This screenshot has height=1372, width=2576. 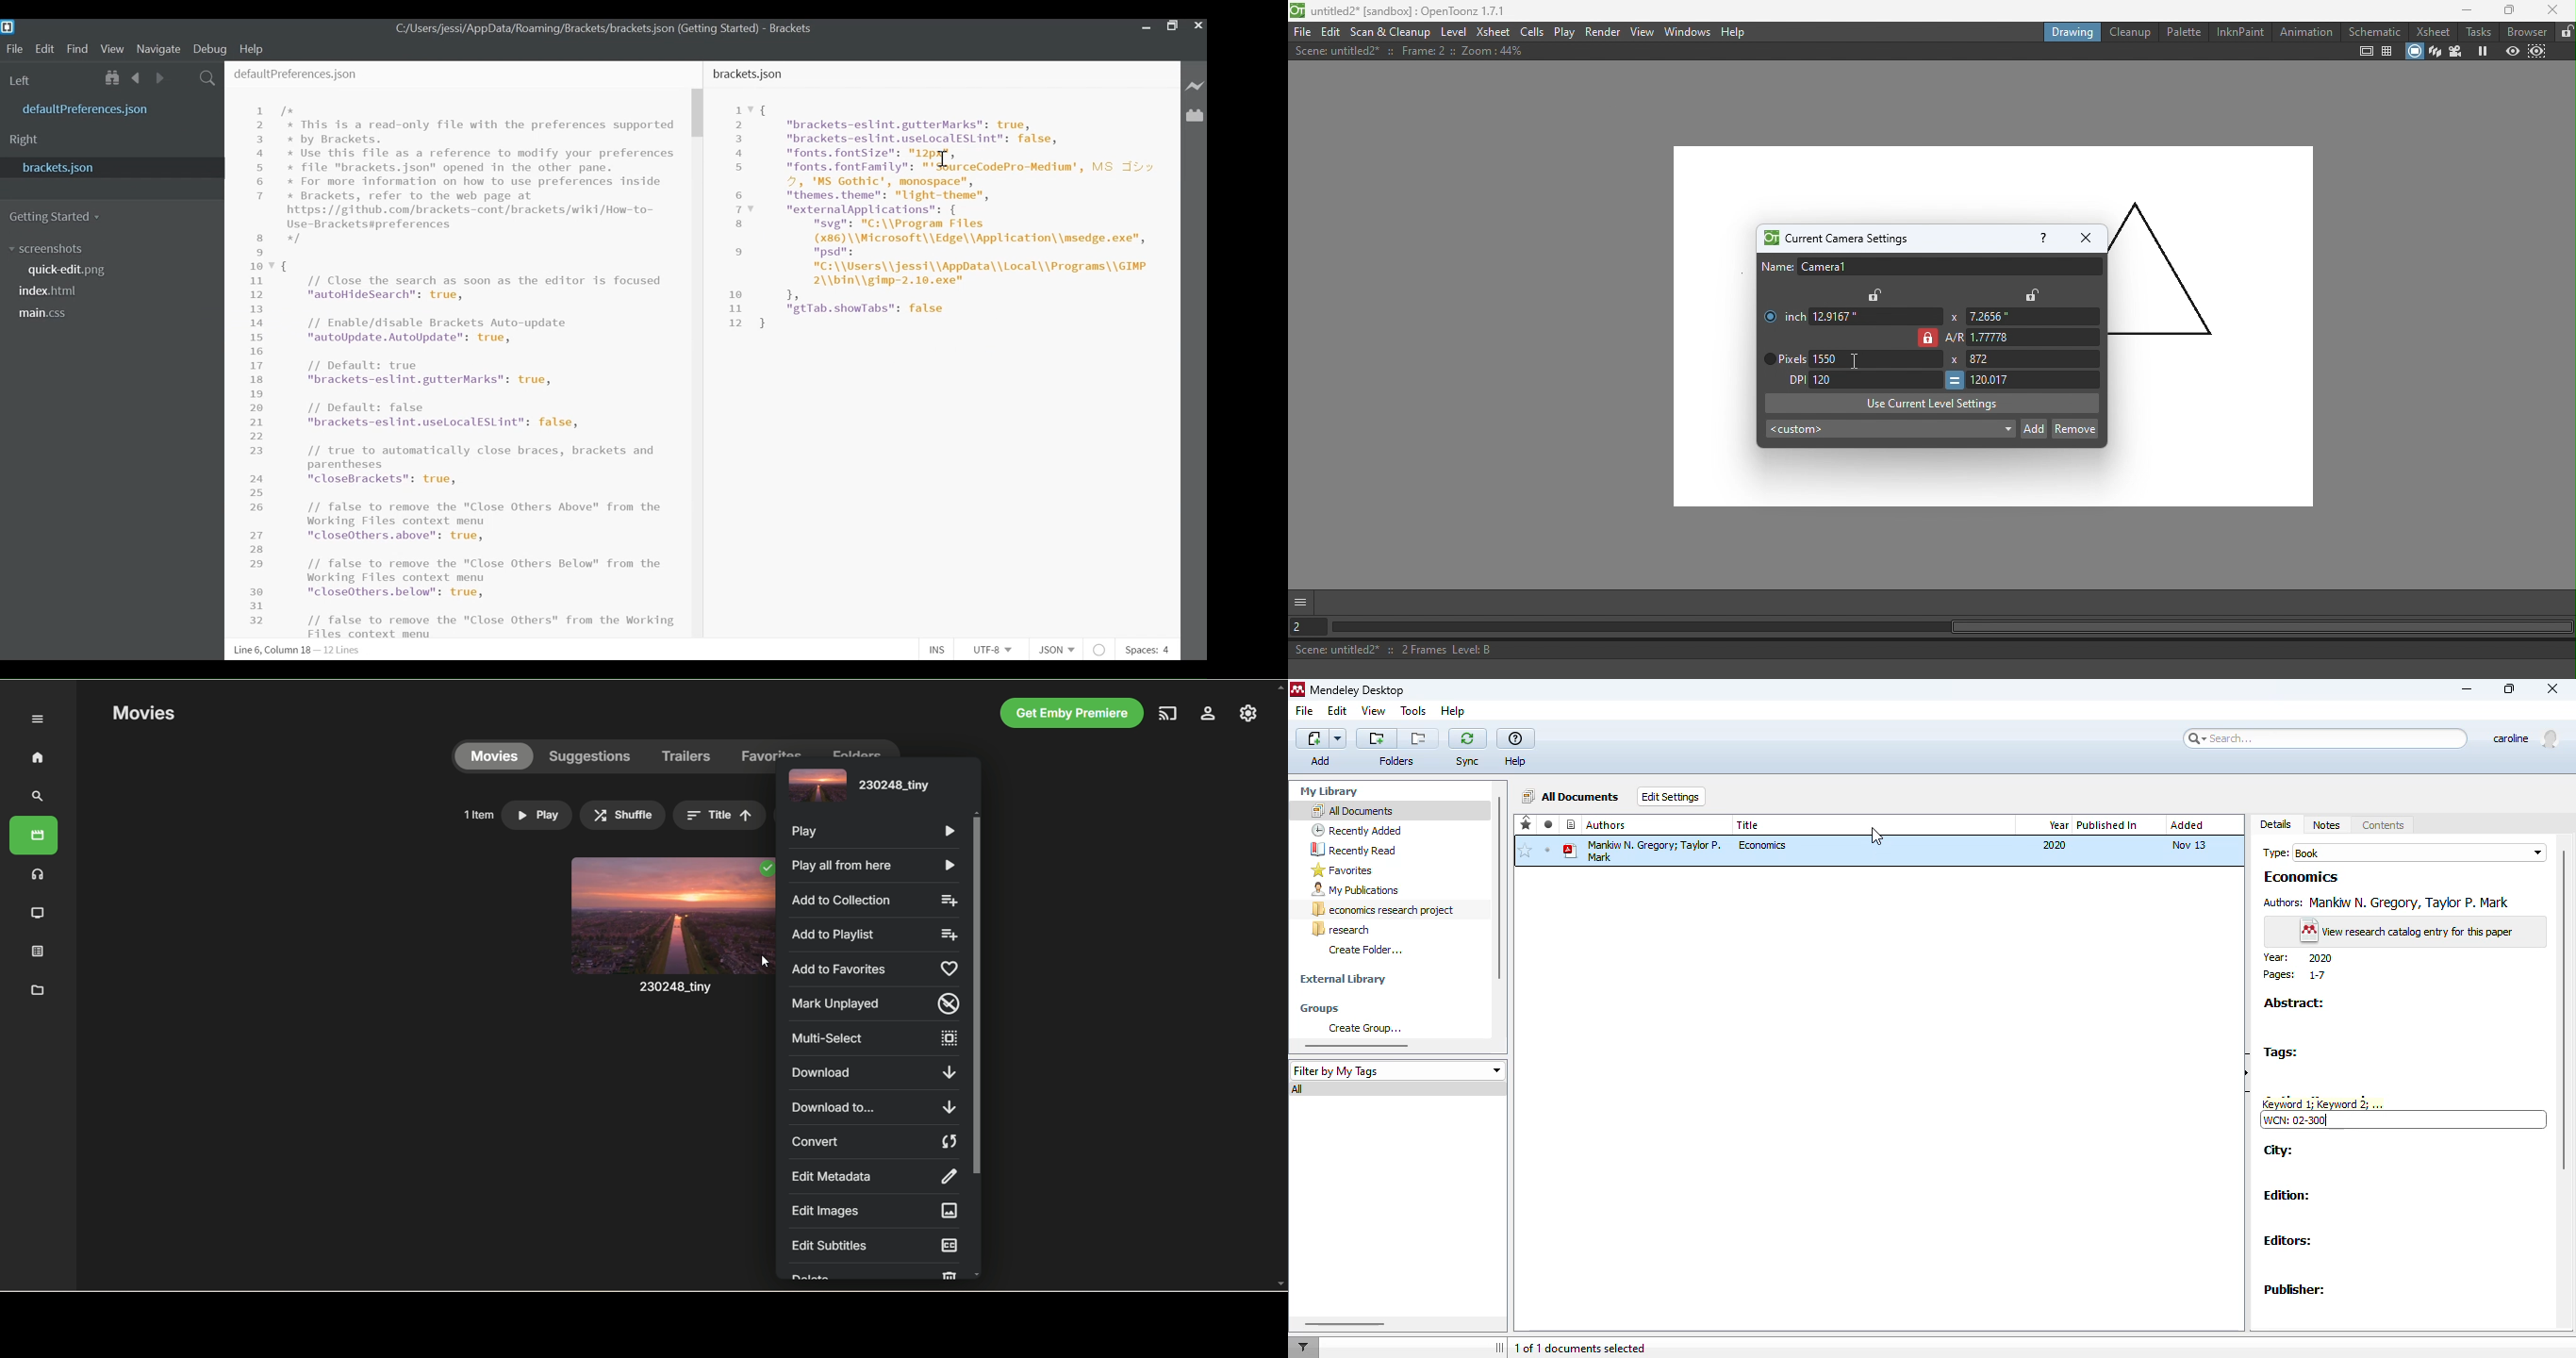 What do you see at coordinates (1341, 929) in the screenshot?
I see `research` at bounding box center [1341, 929].